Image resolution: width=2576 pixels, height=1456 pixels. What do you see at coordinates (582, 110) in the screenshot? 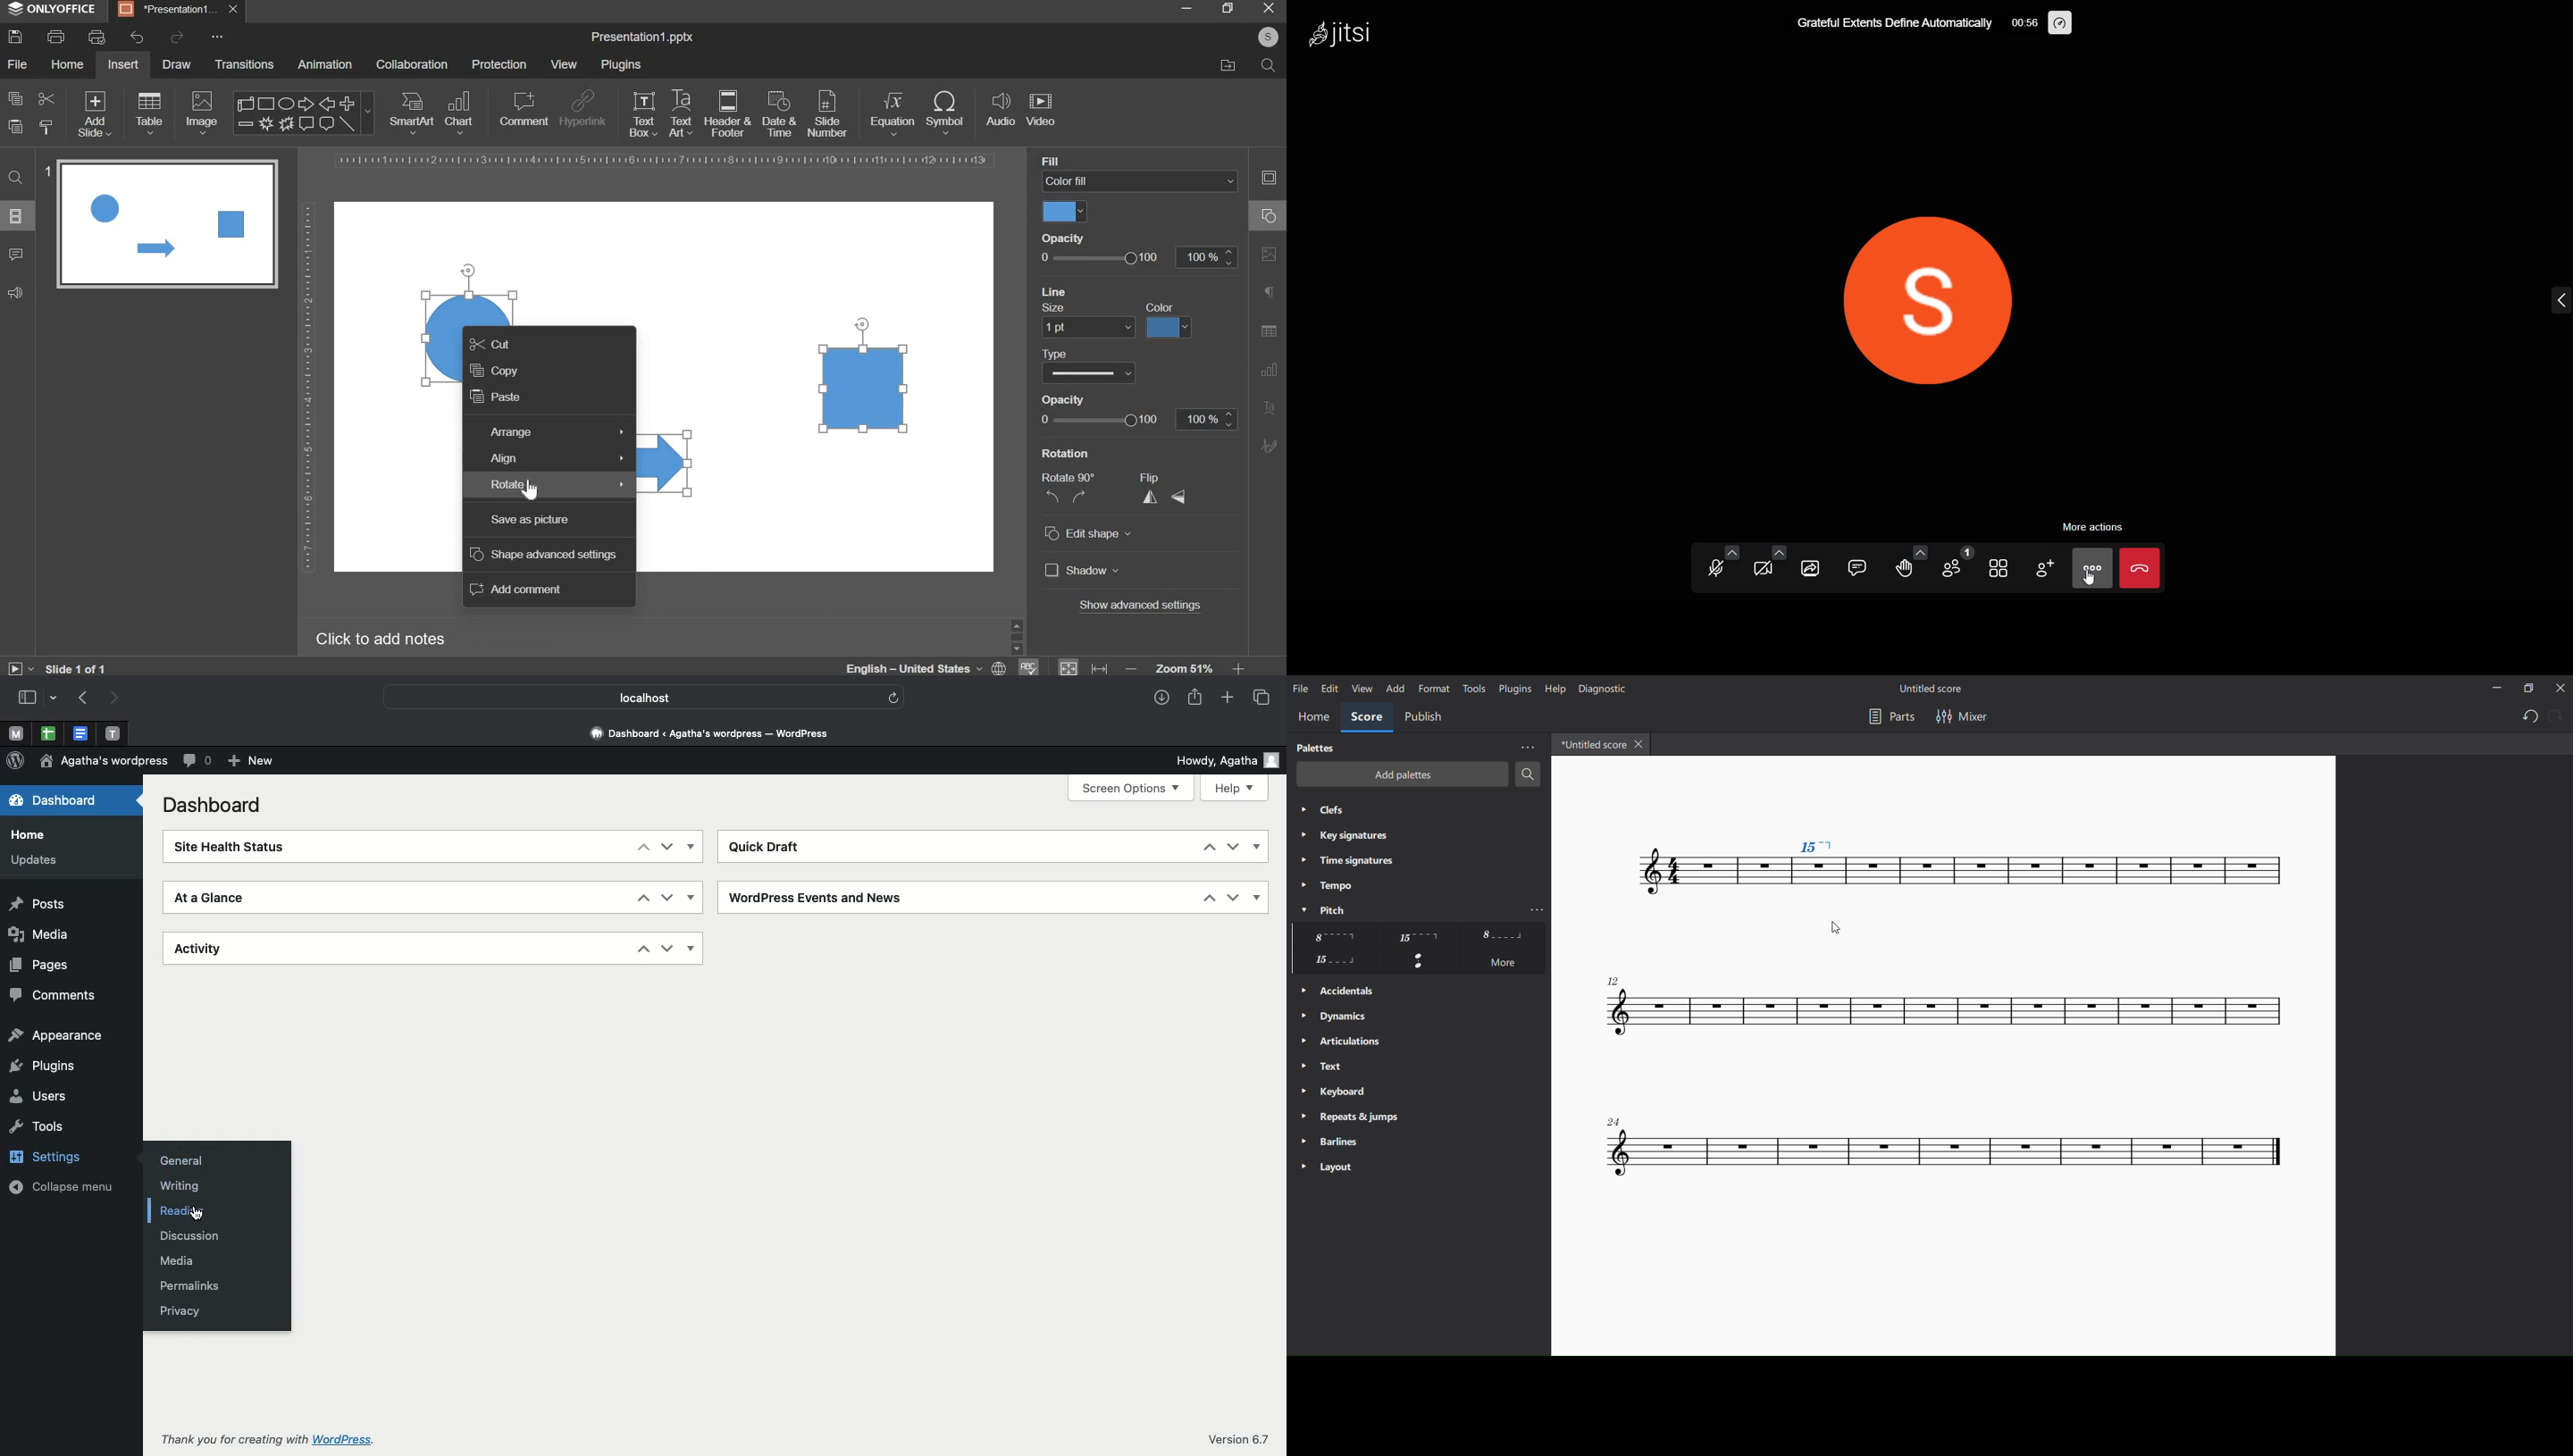
I see `hyperlink` at bounding box center [582, 110].